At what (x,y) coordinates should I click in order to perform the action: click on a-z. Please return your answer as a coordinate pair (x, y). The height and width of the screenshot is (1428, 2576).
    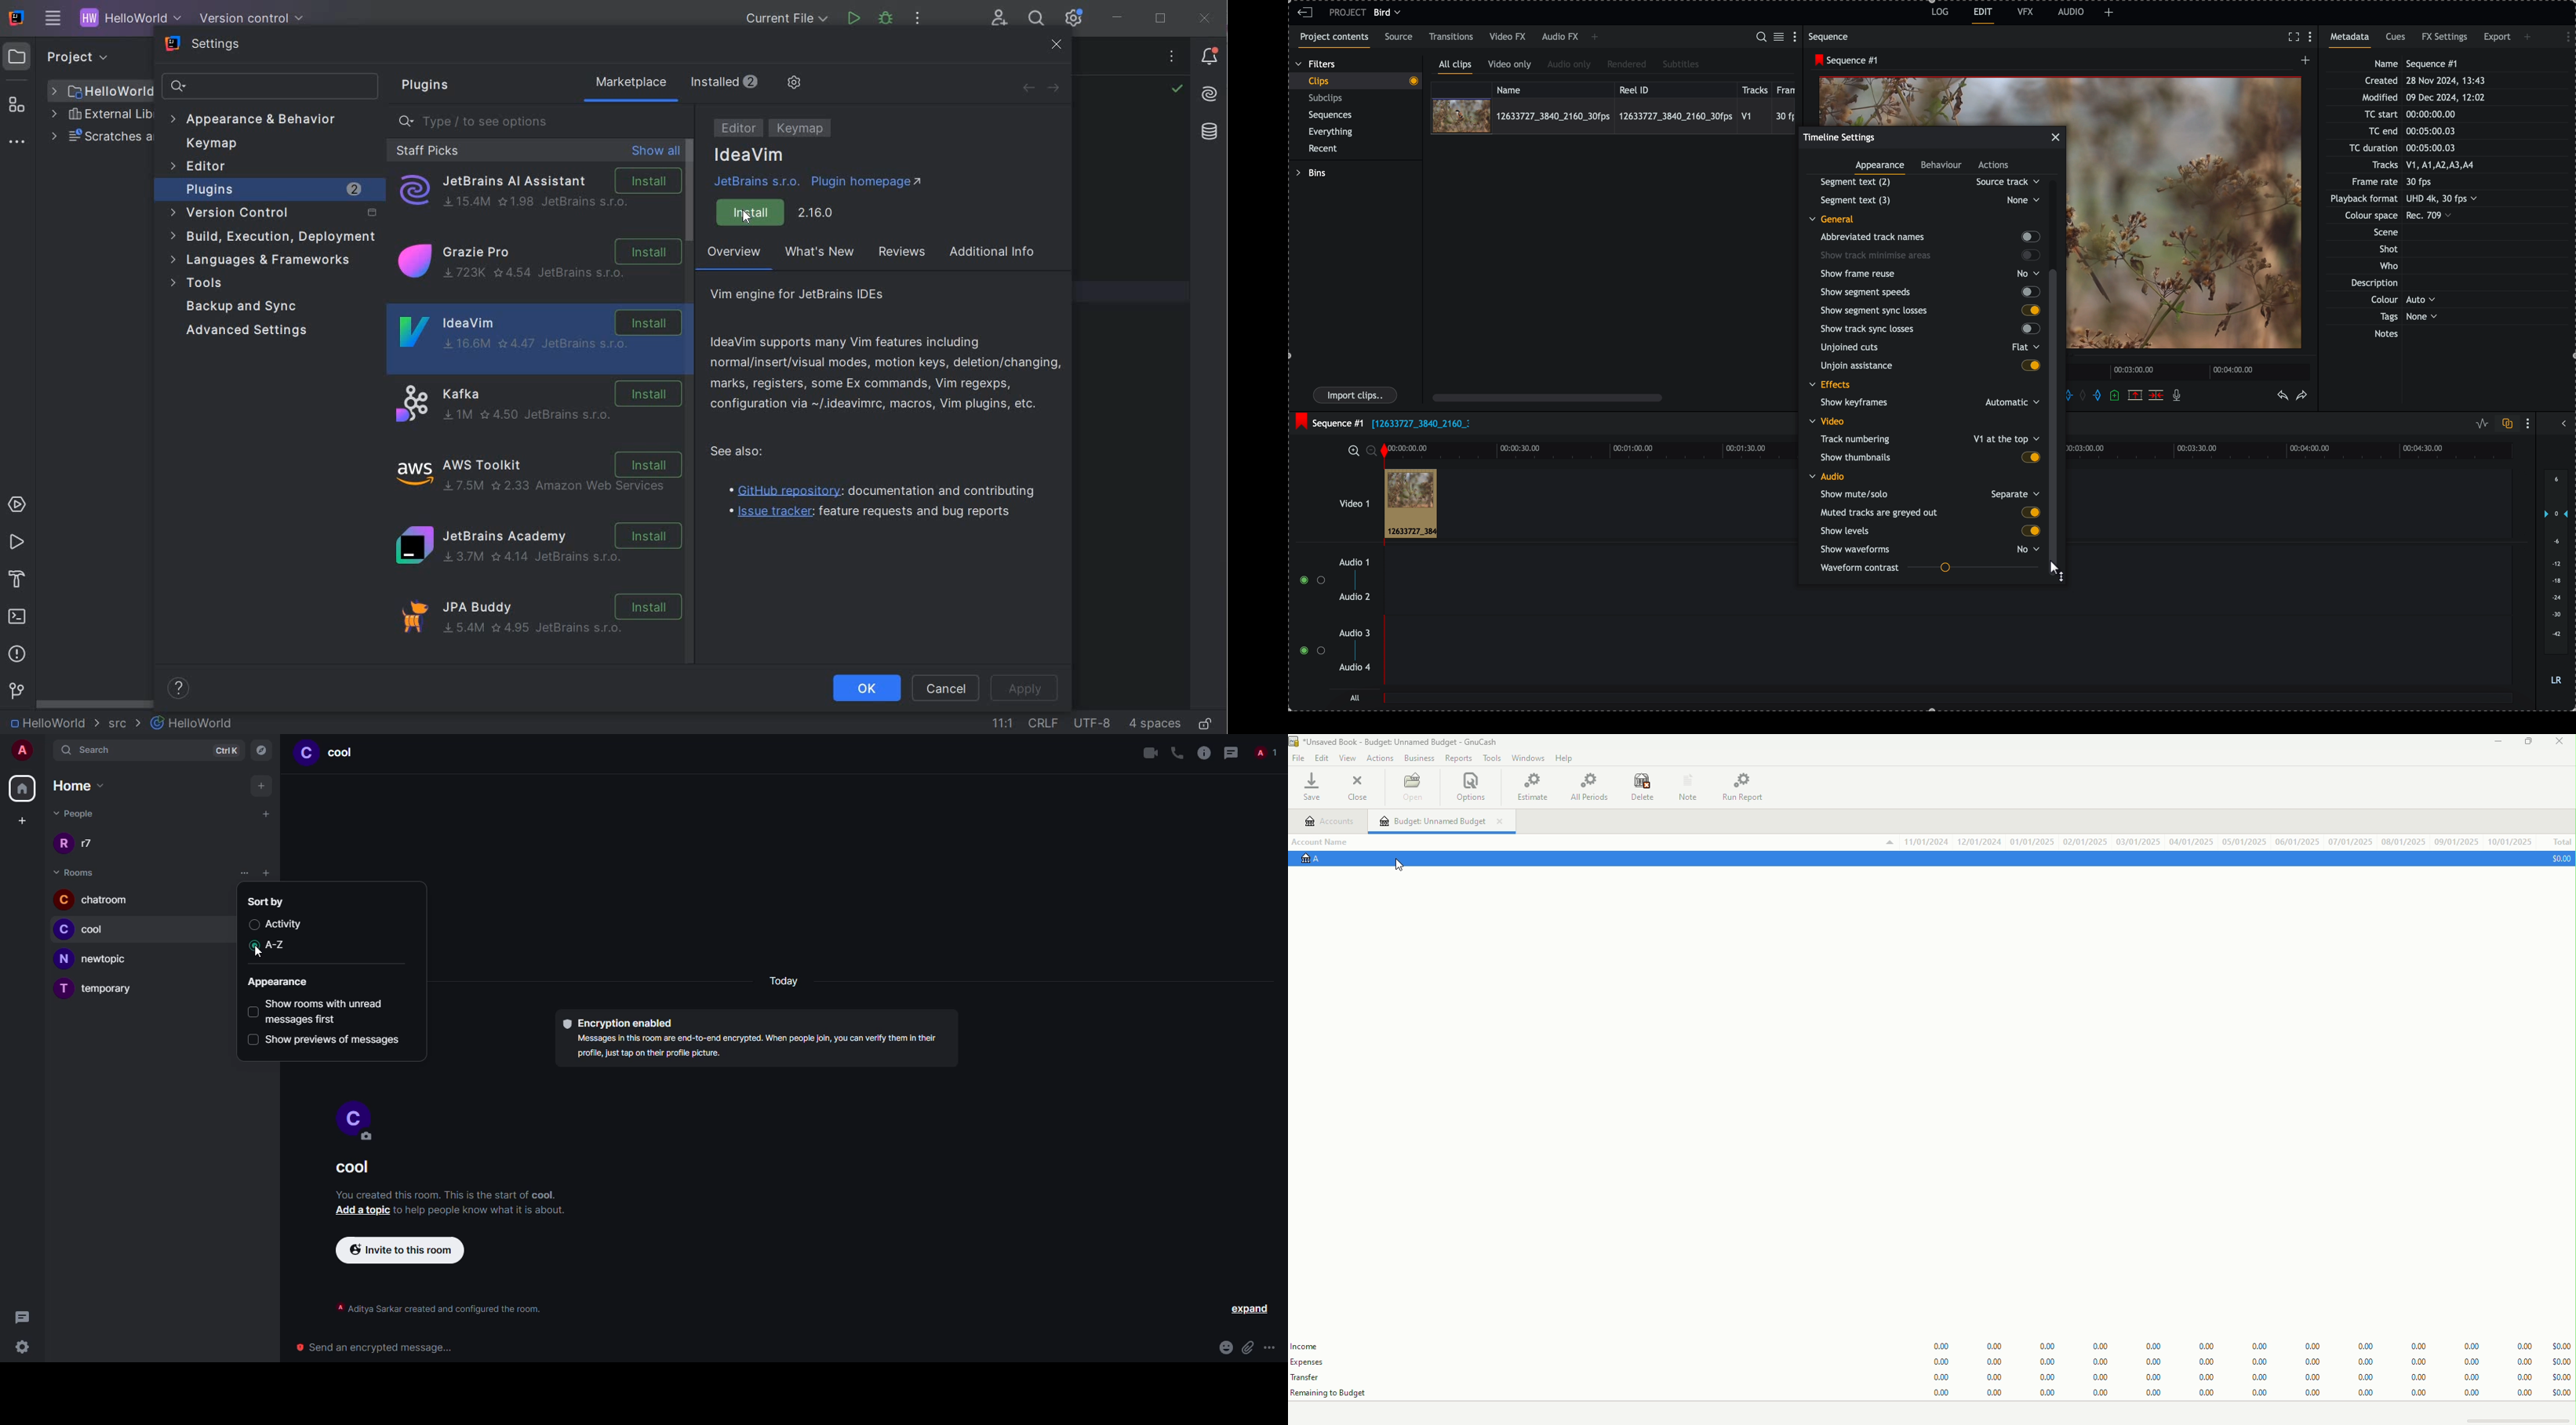
    Looking at the image, I should click on (273, 946).